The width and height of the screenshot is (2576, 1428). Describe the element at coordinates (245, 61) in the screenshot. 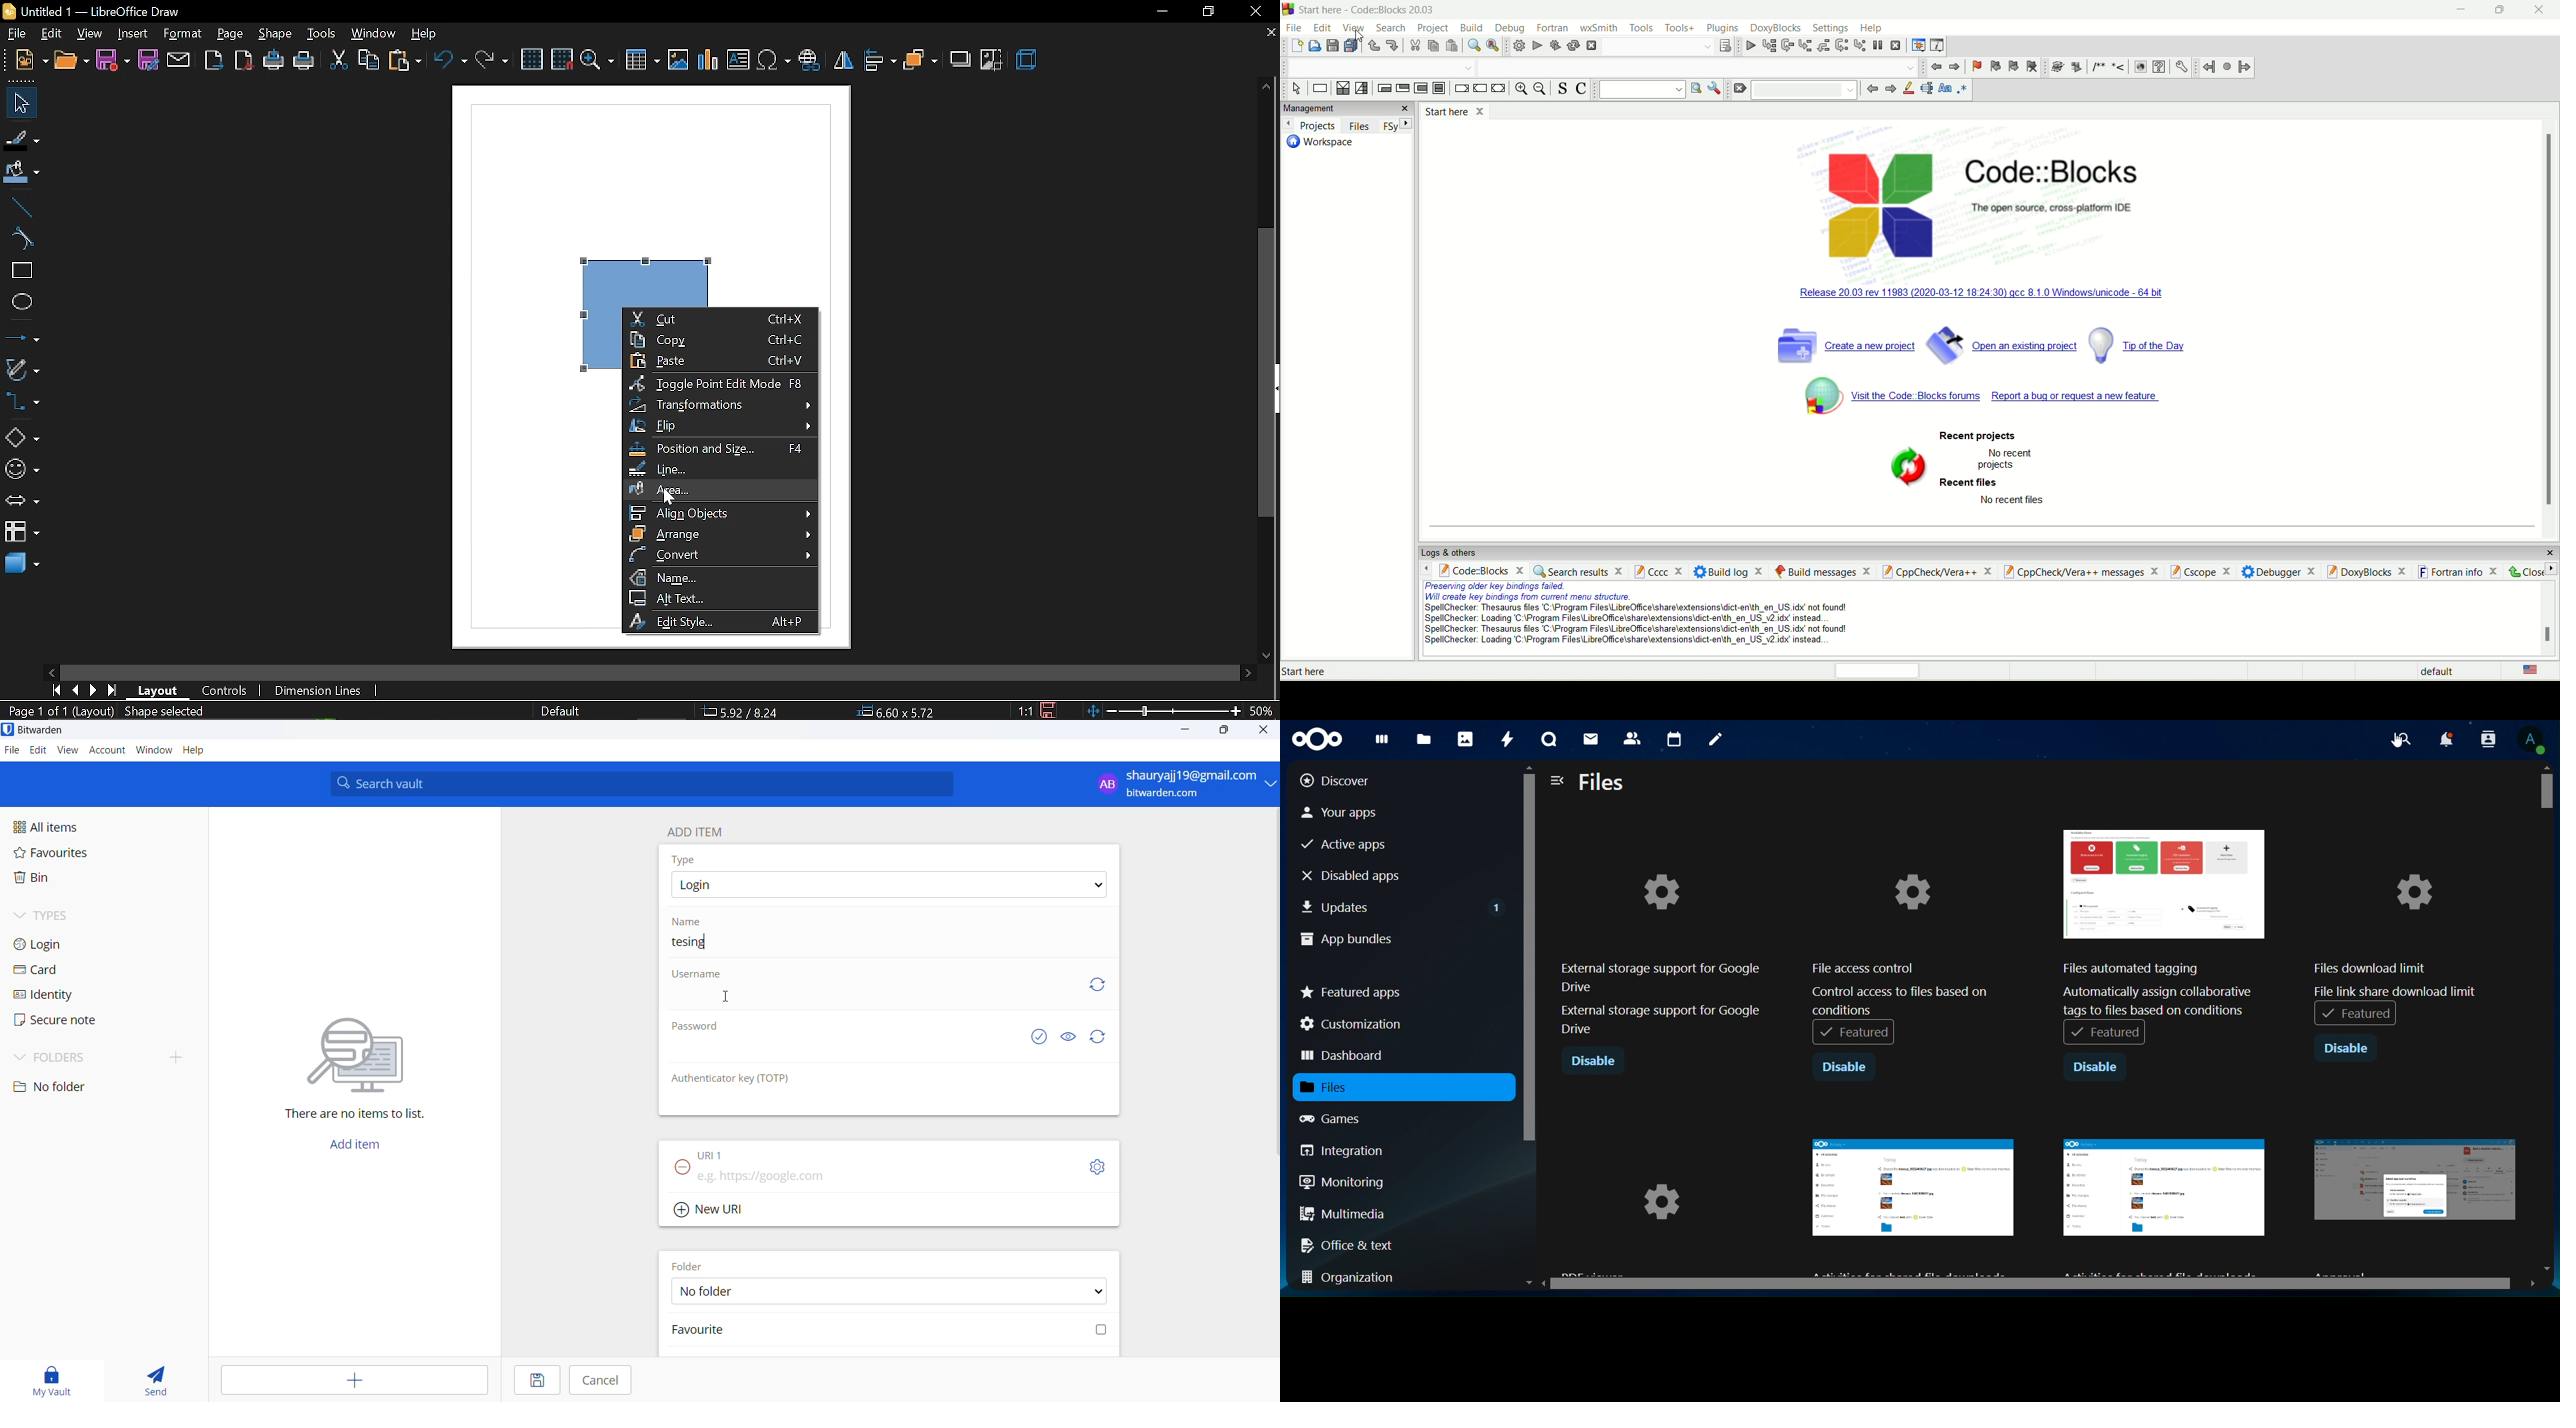

I see `export as pdf` at that location.